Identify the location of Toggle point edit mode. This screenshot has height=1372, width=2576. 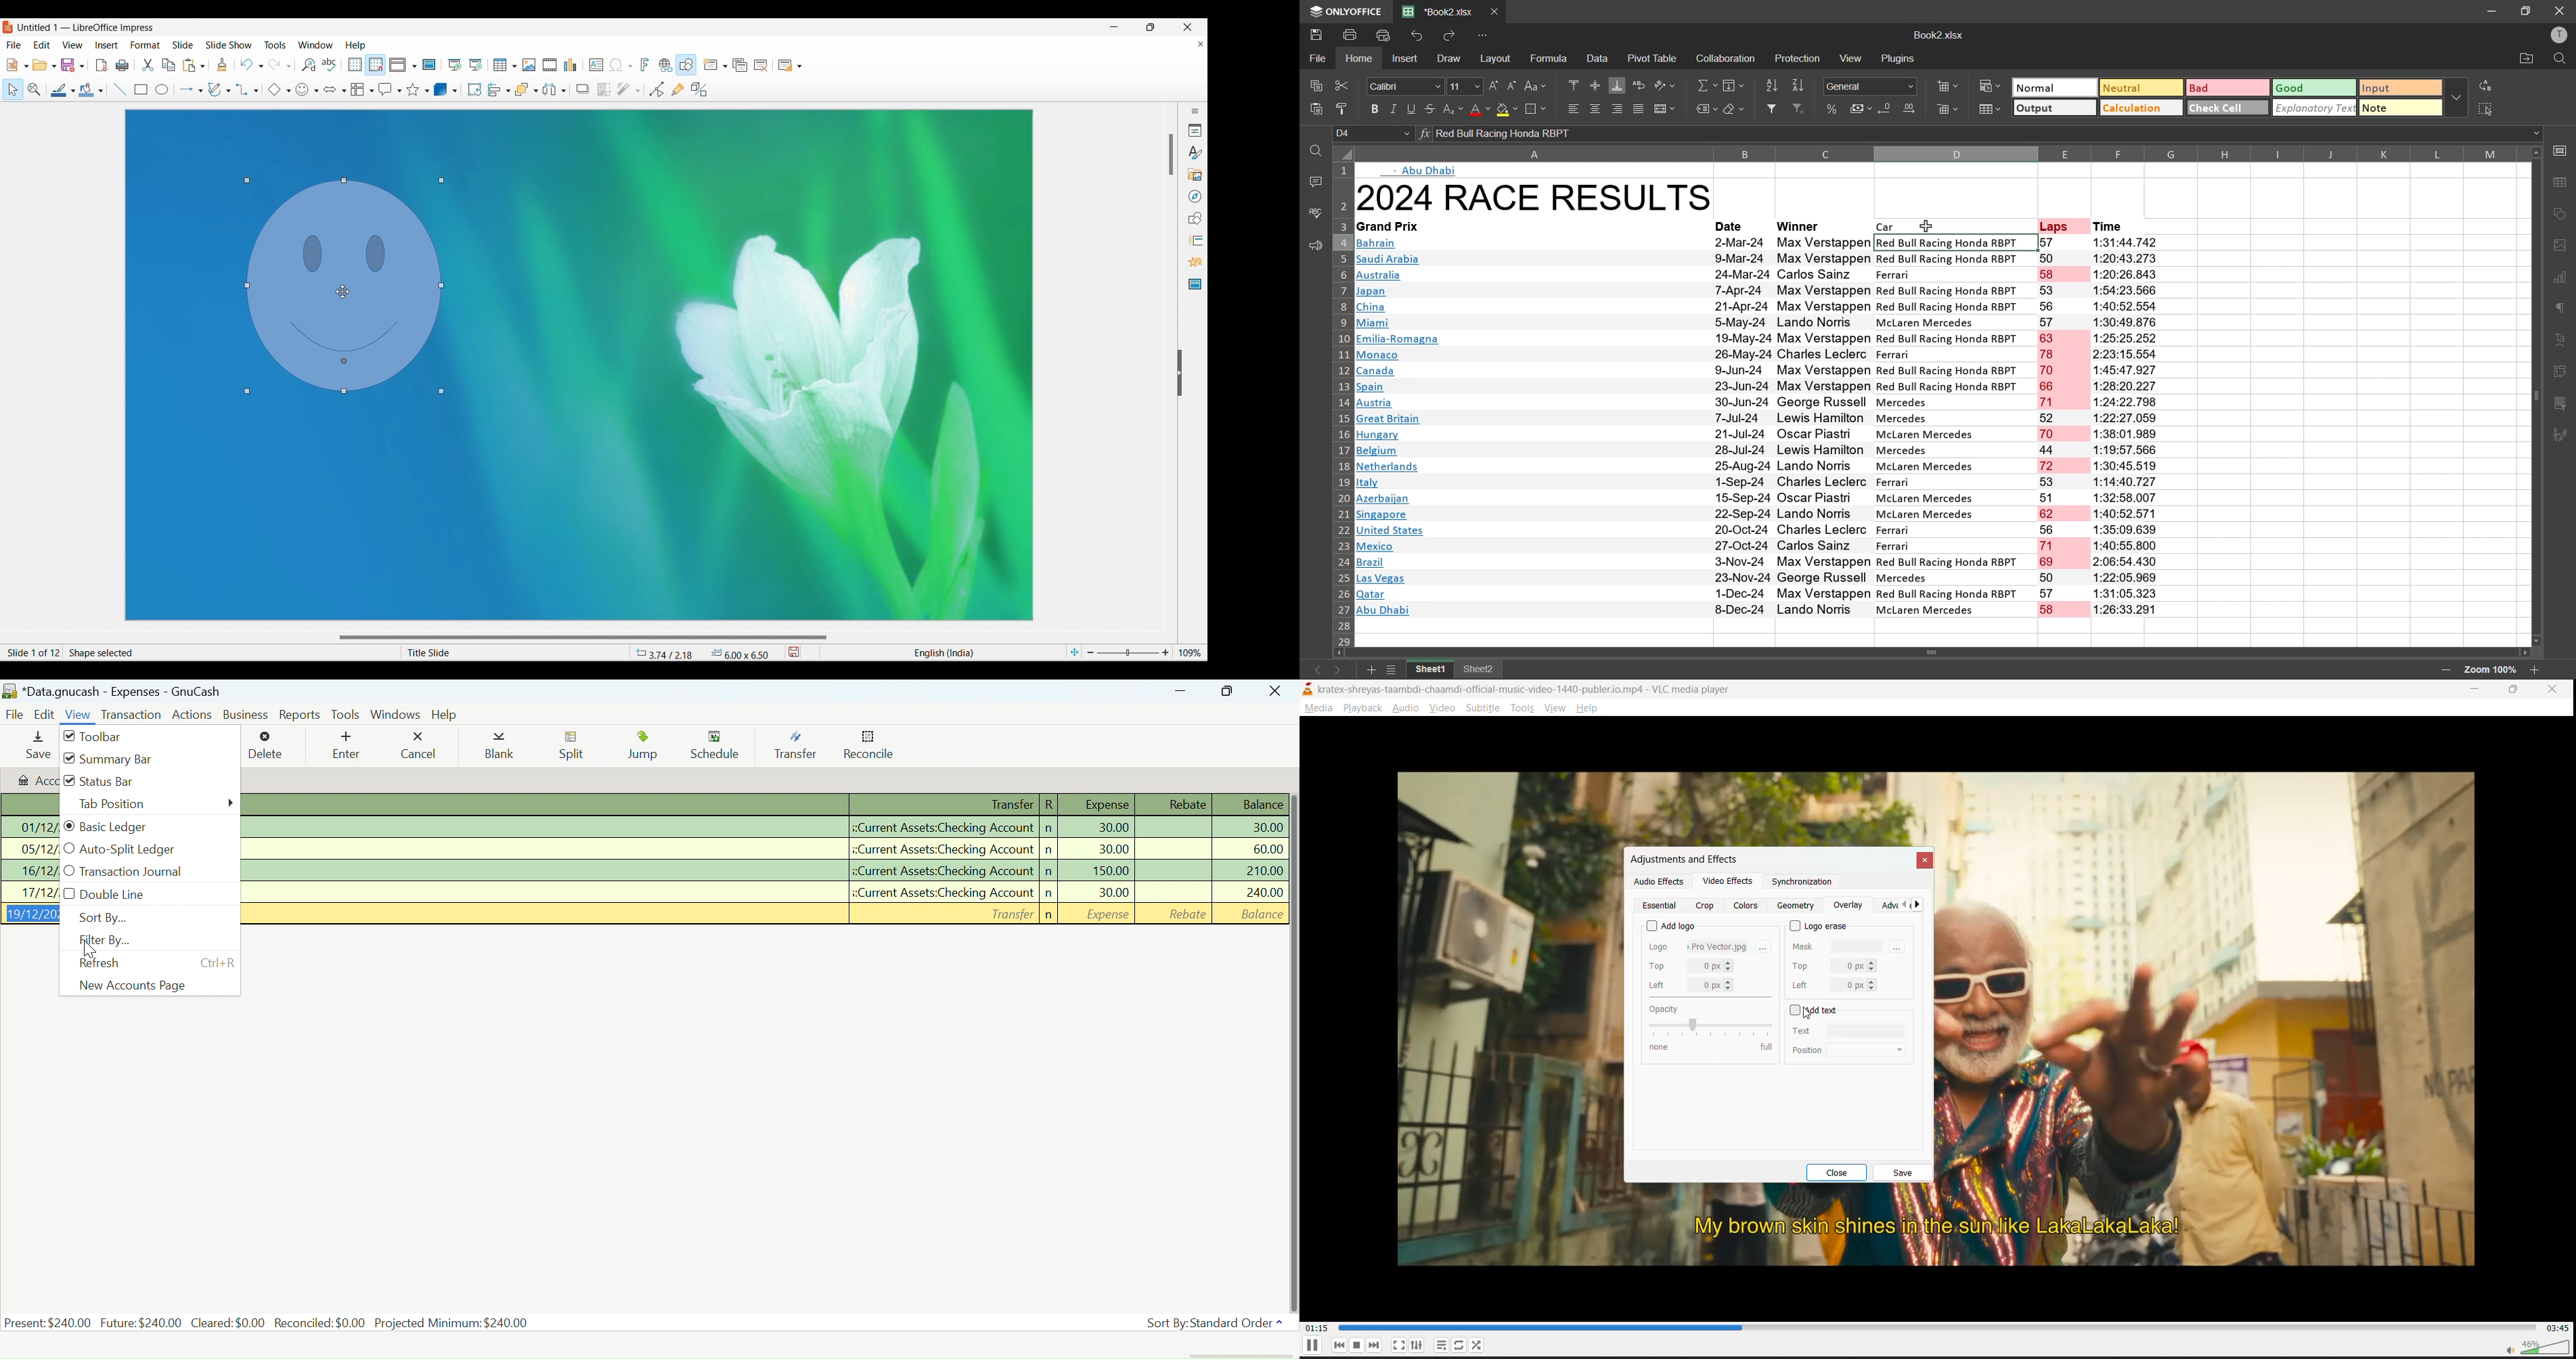
(657, 89).